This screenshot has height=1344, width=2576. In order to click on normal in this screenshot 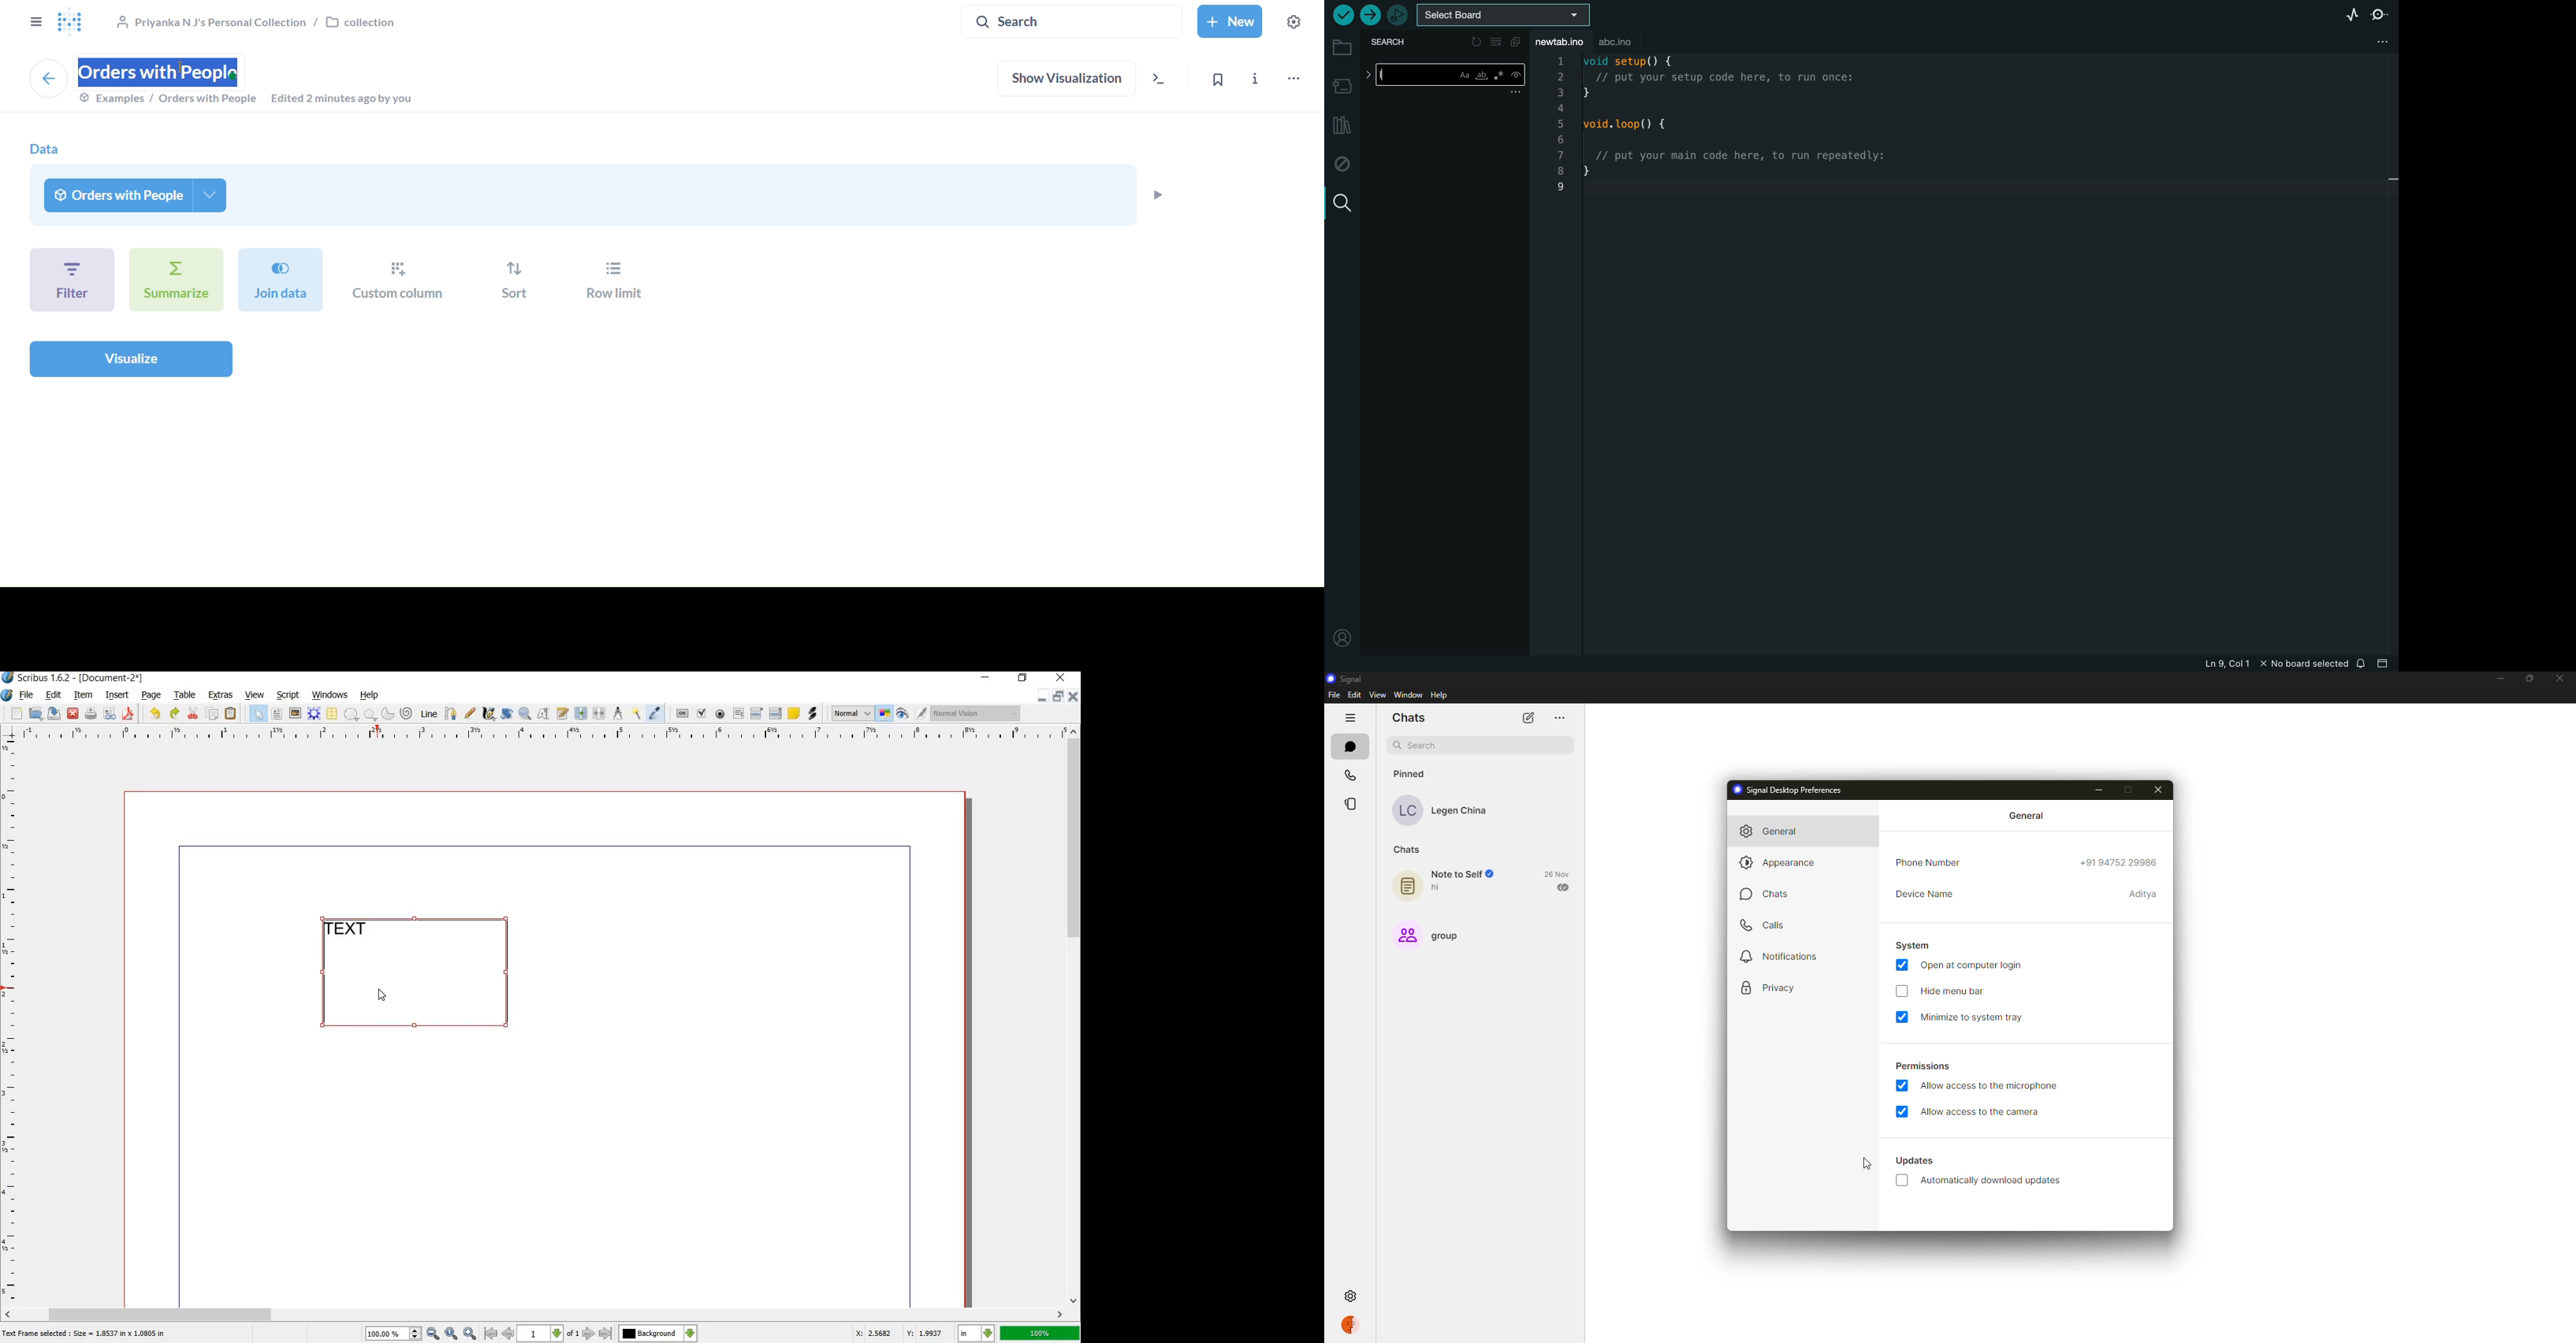, I will do `click(852, 714)`.